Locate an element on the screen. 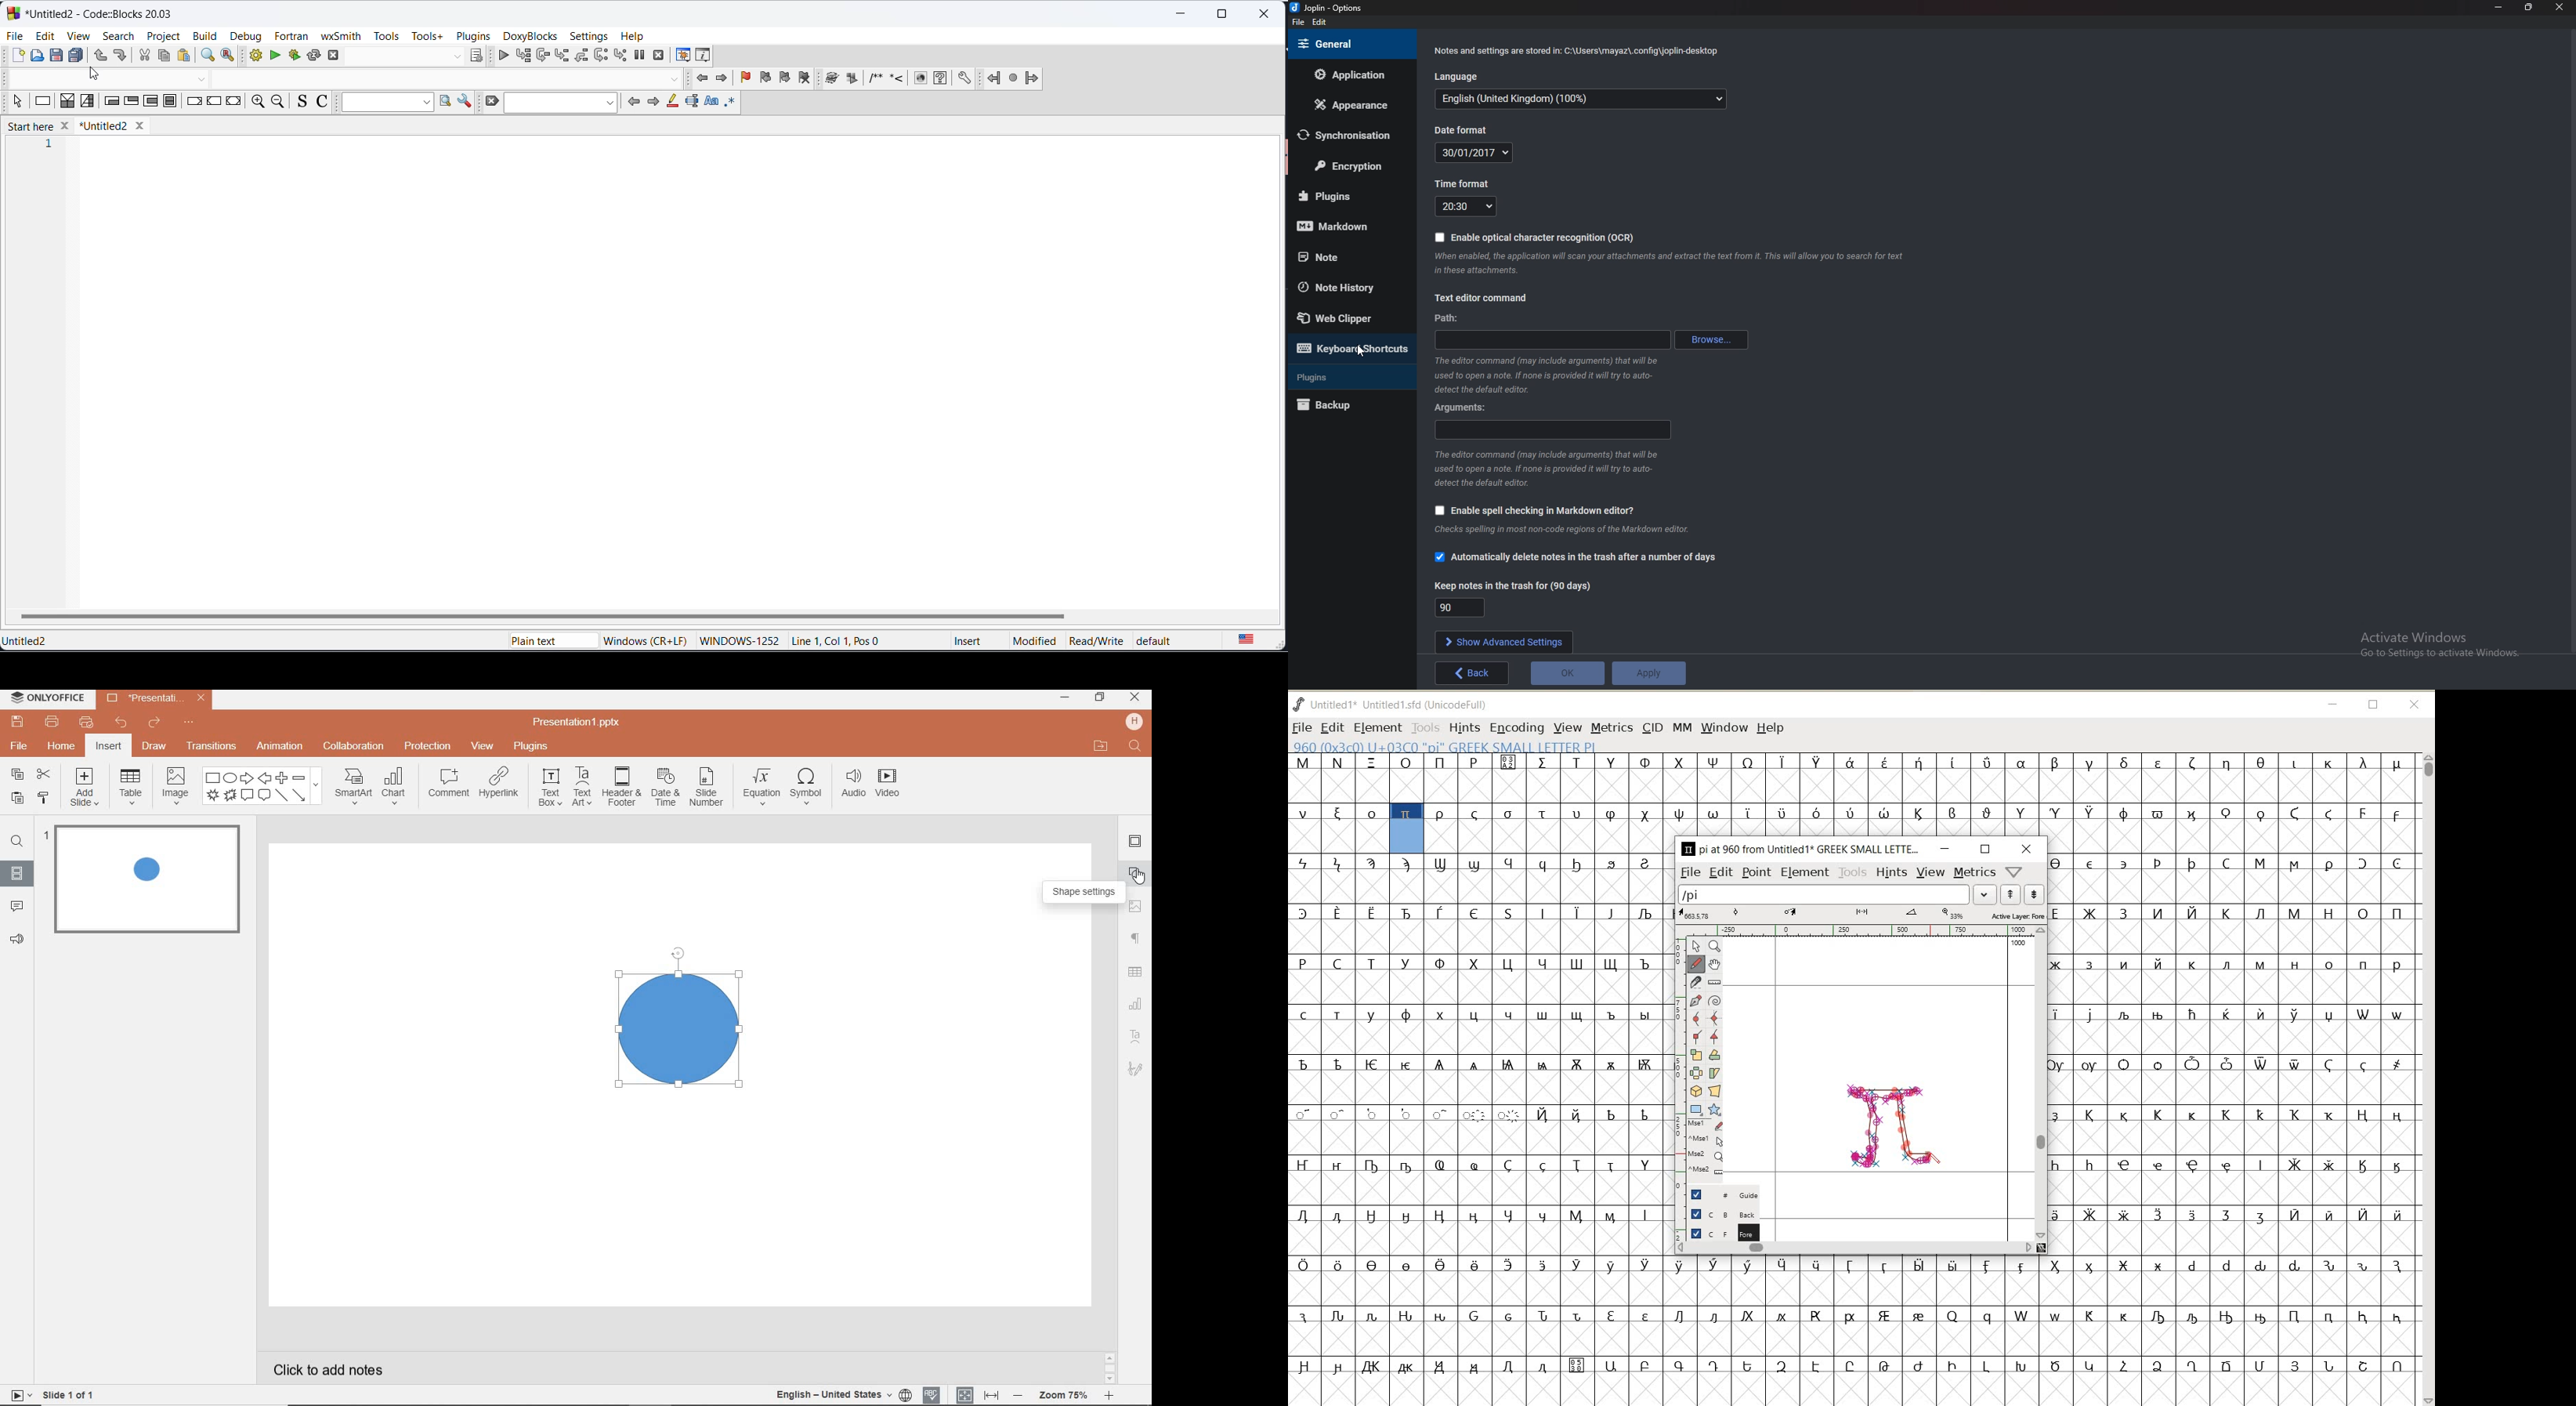  windows-1252 is located at coordinates (740, 639).